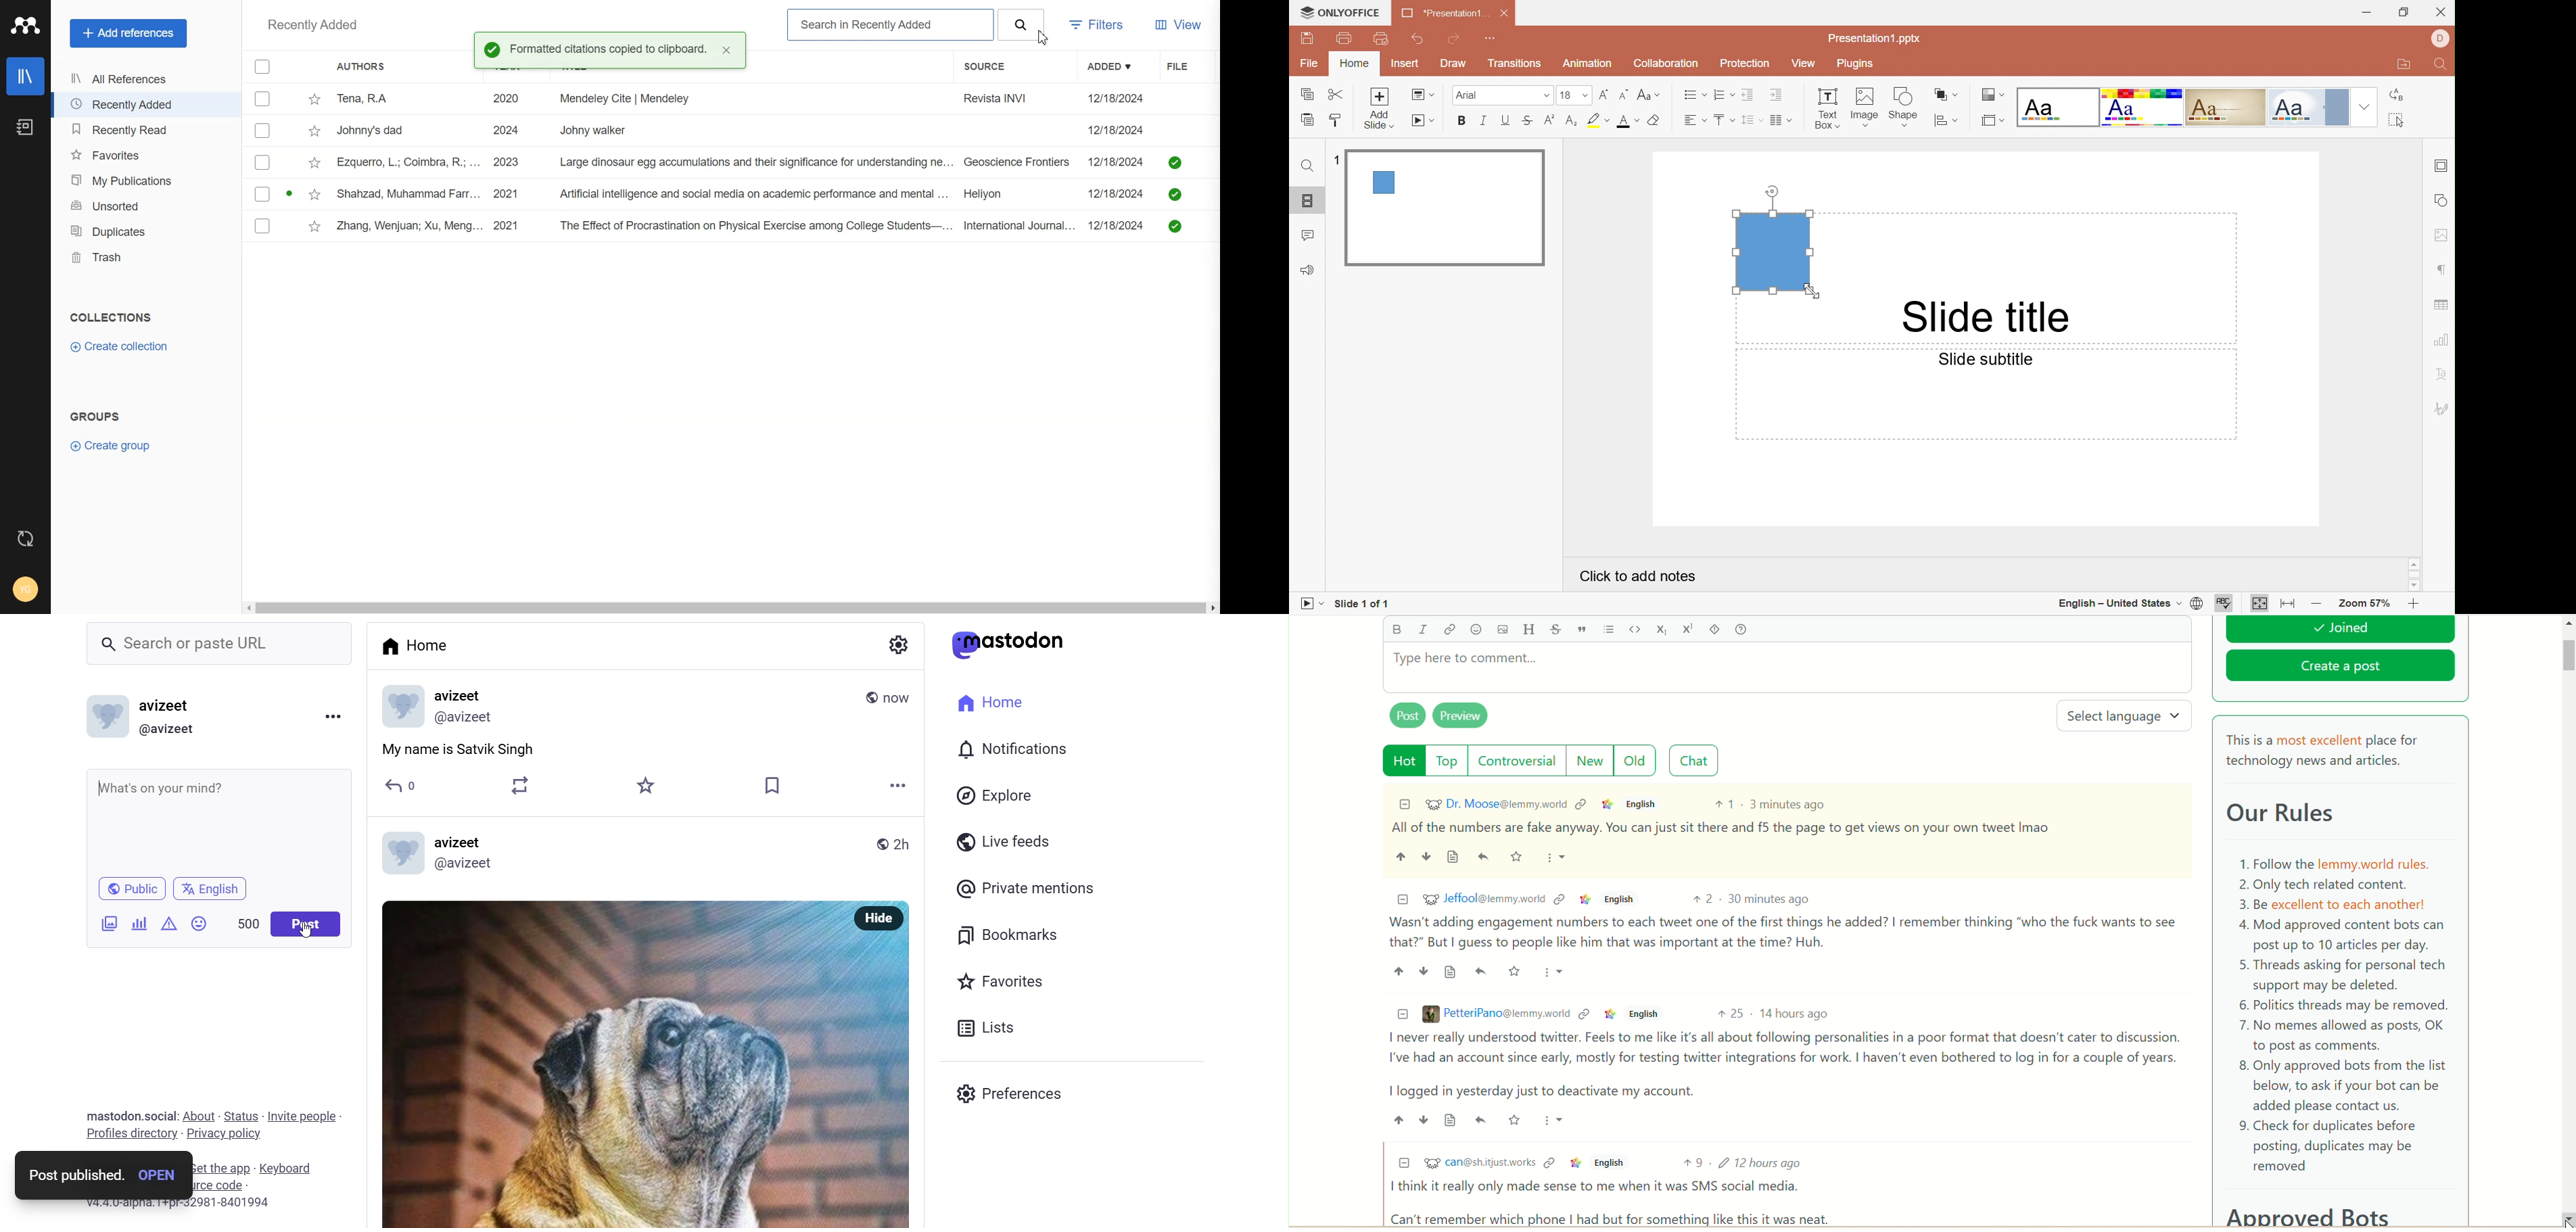 This screenshot has width=2576, height=1232. I want to click on more, so click(899, 786).